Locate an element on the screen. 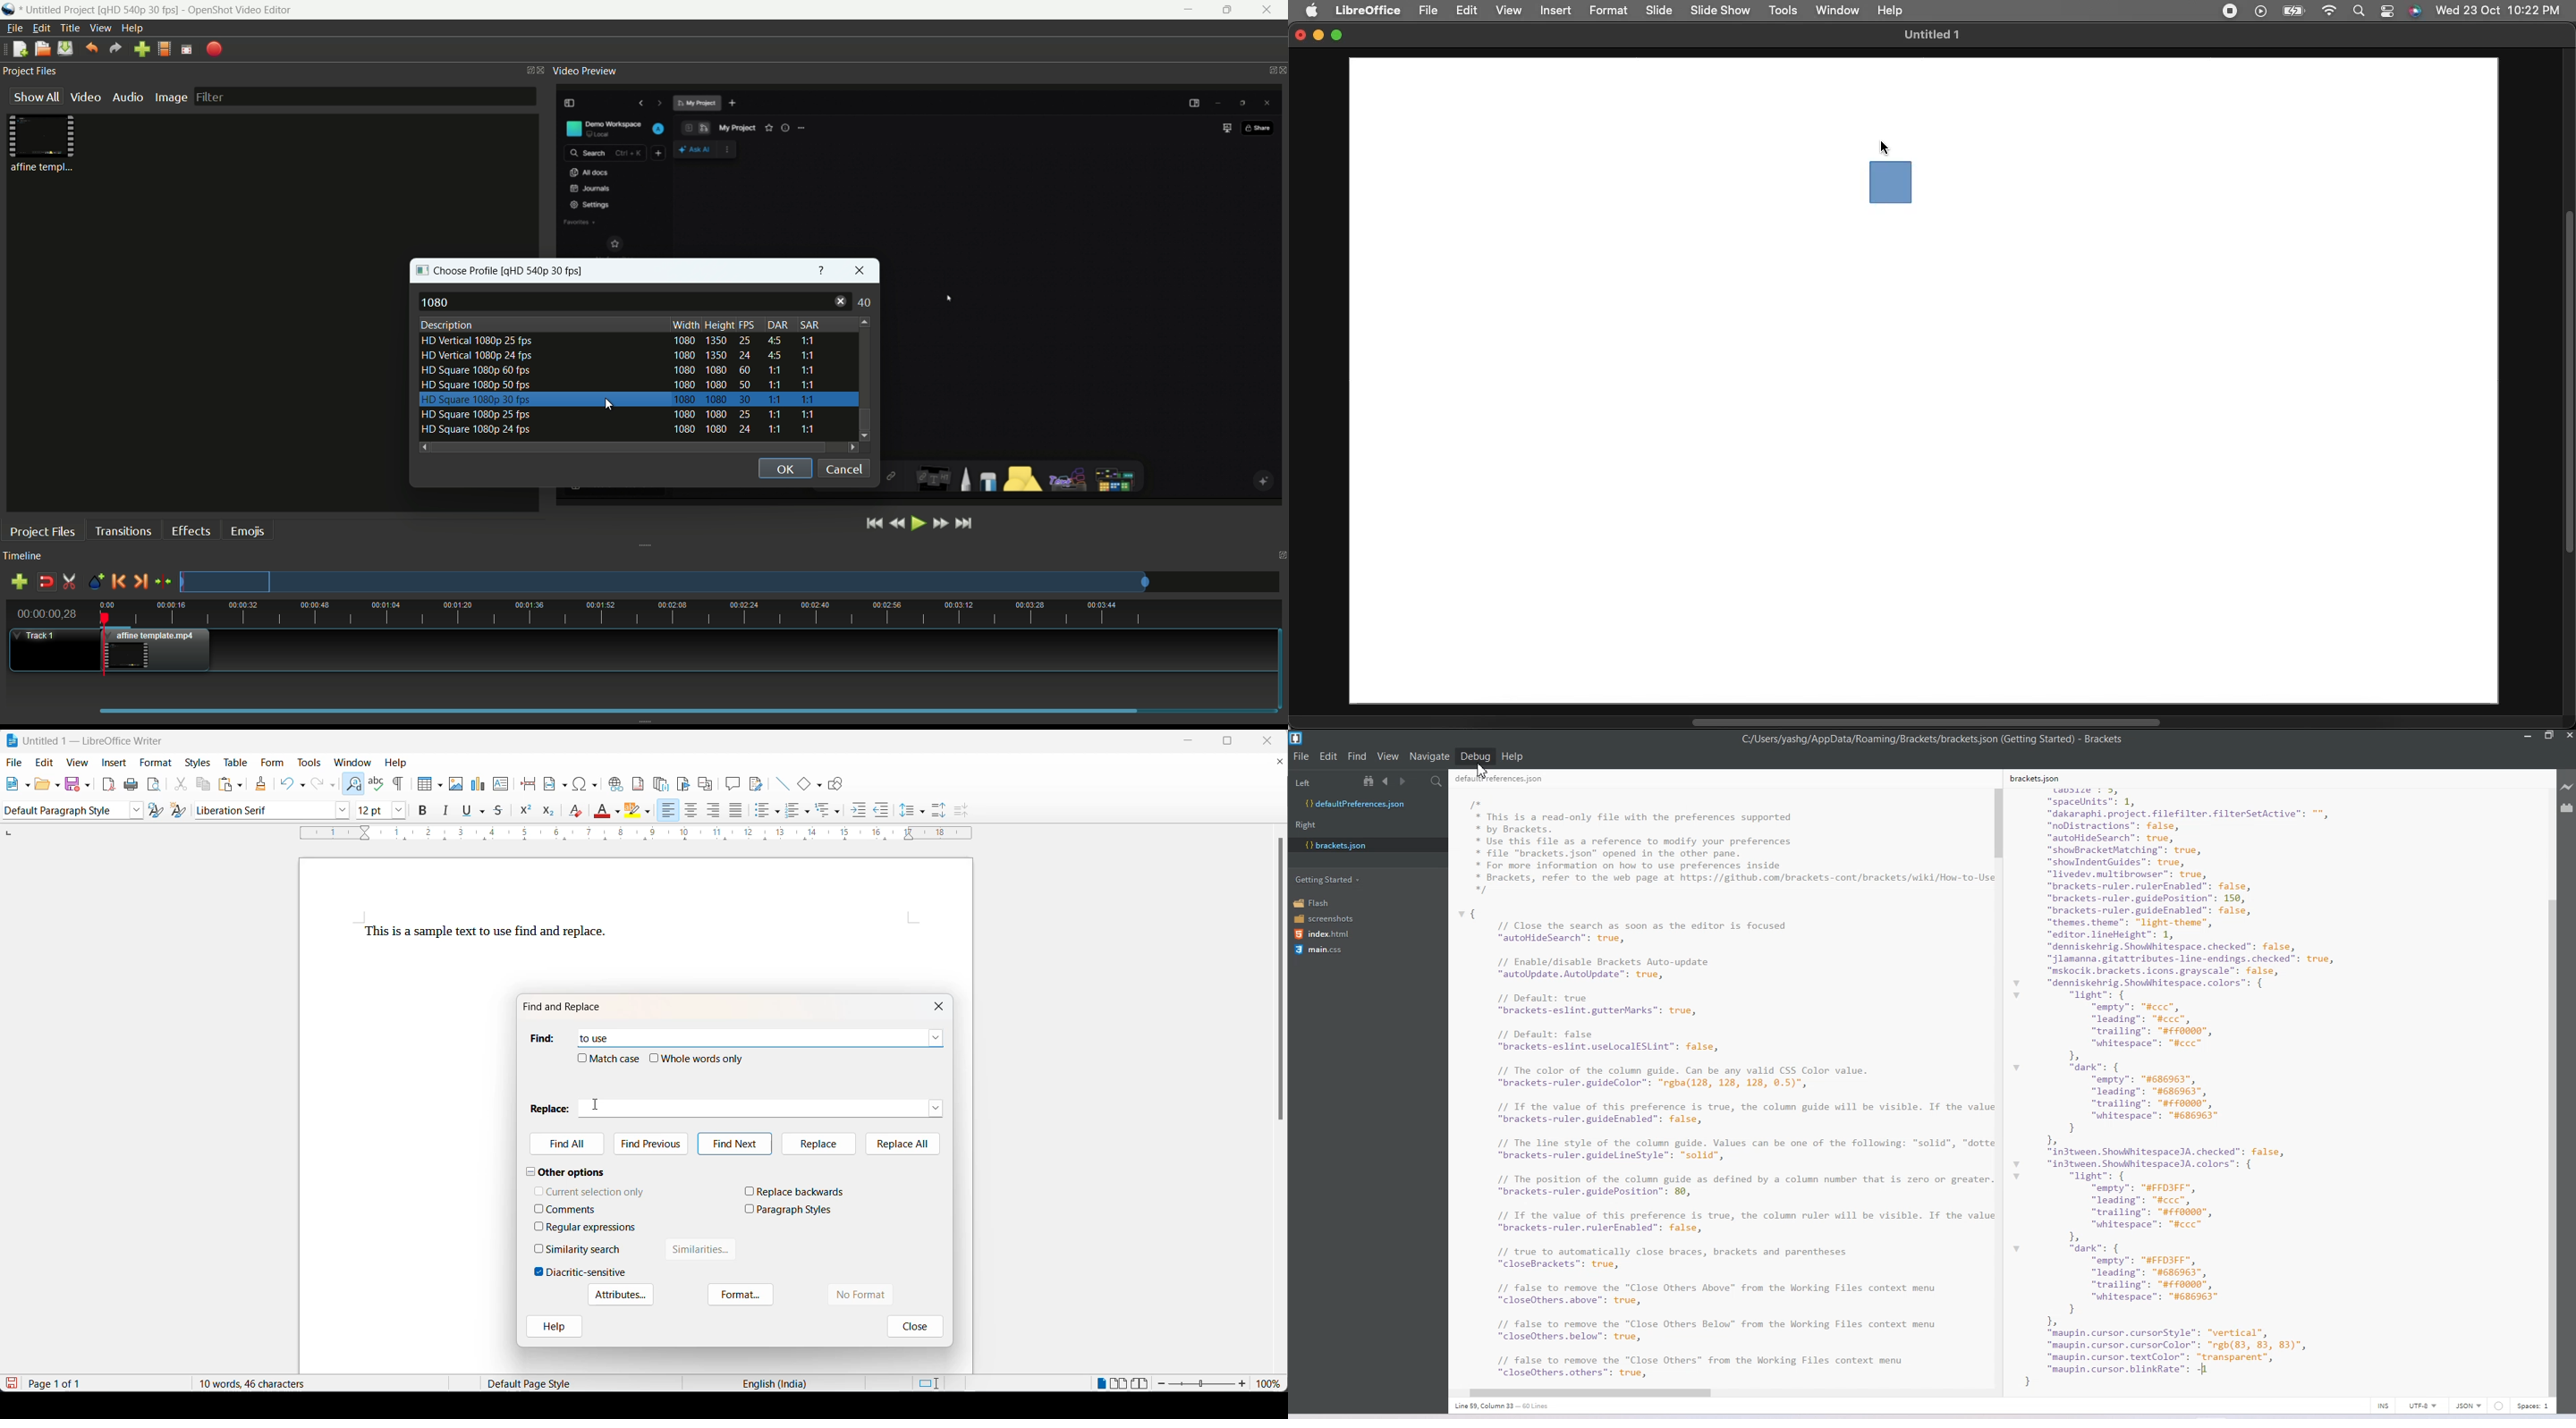  Close is located at coordinates (2568, 737).